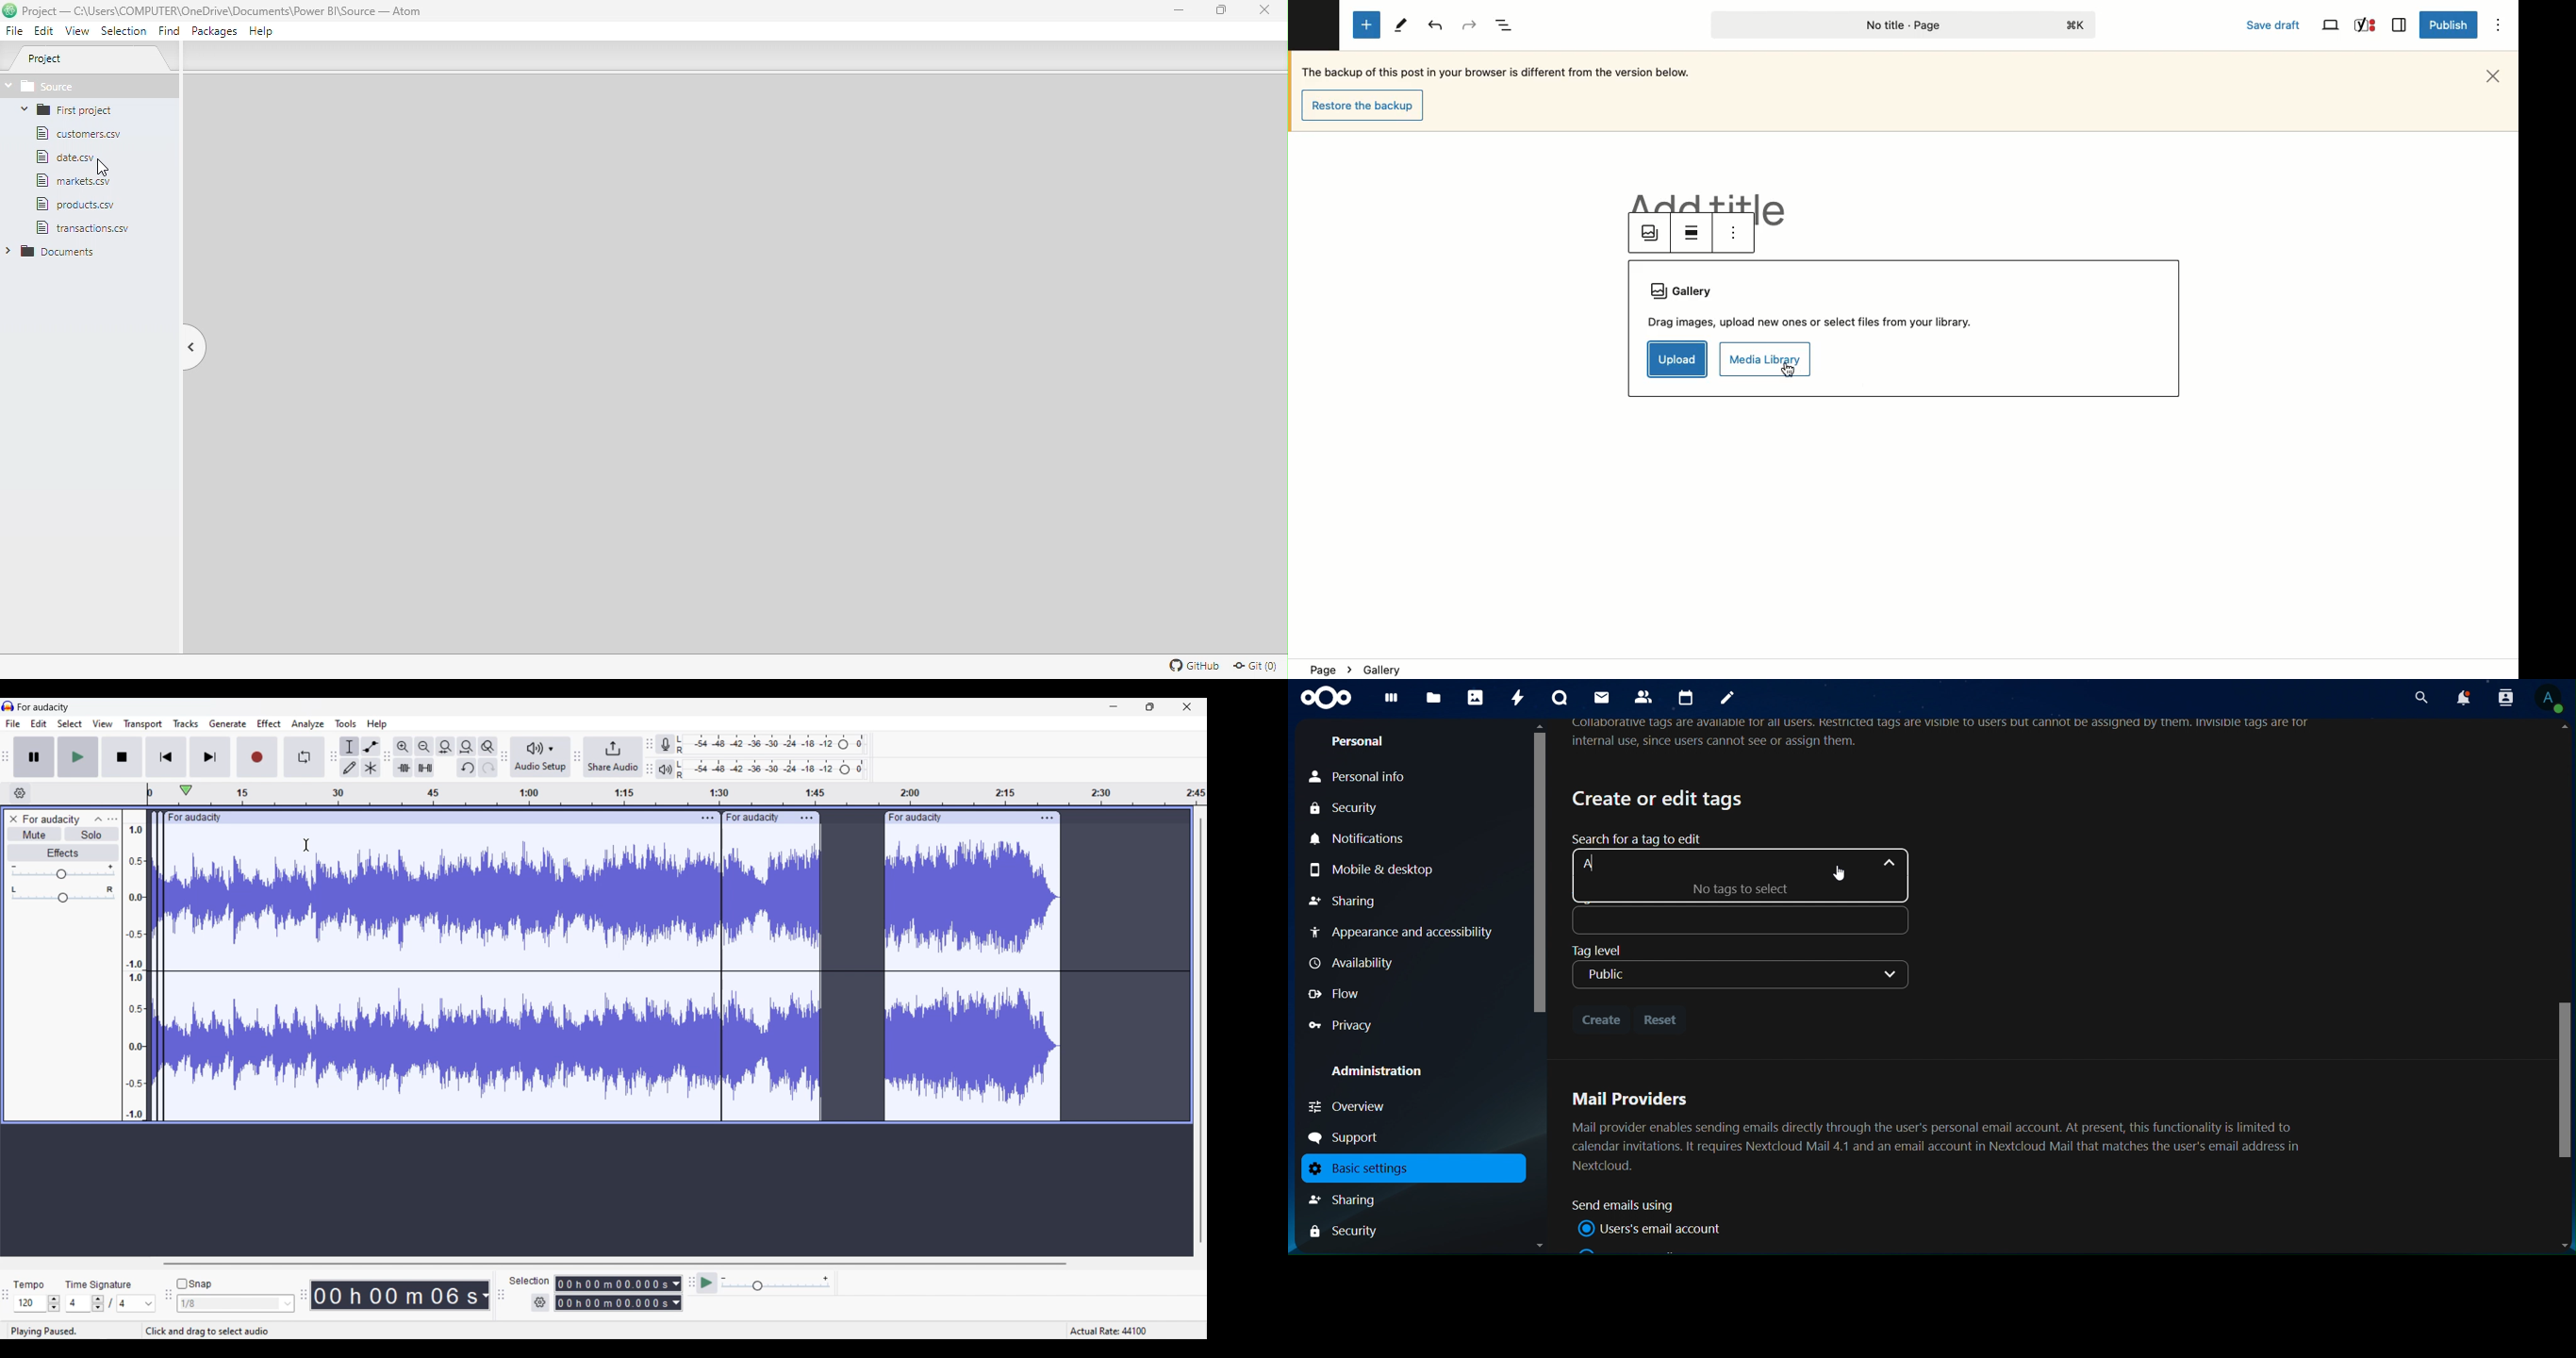 The image size is (2576, 1372). What do you see at coordinates (707, 818) in the screenshot?
I see `track options` at bounding box center [707, 818].